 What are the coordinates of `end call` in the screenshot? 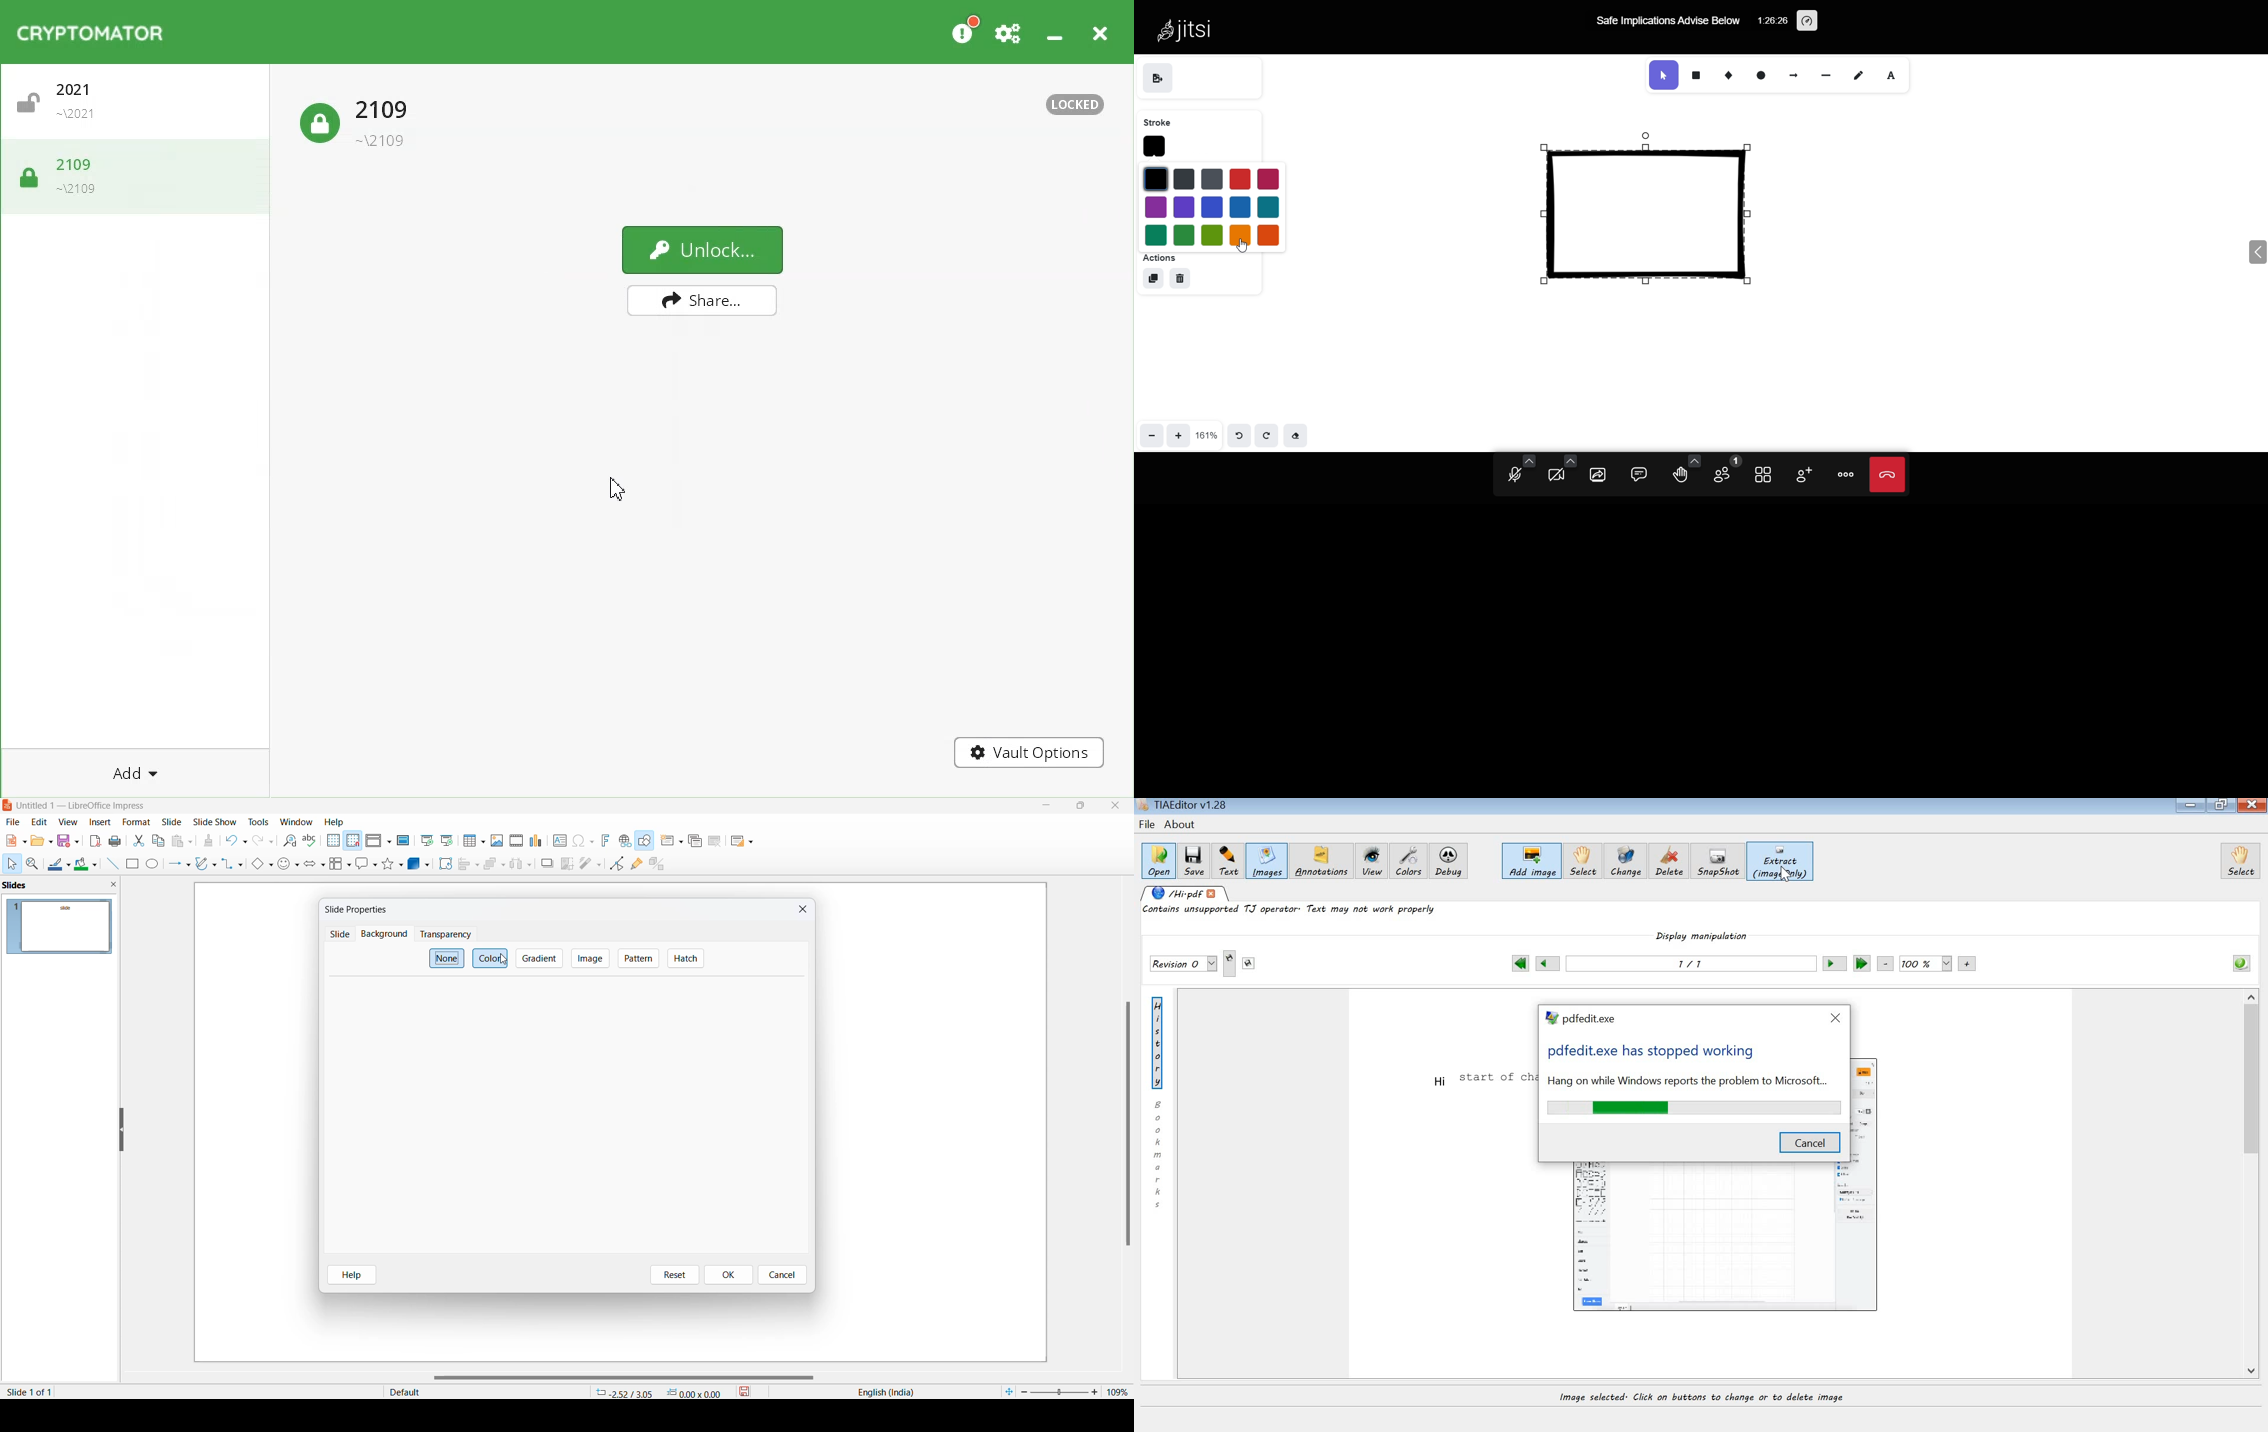 It's located at (1889, 474).